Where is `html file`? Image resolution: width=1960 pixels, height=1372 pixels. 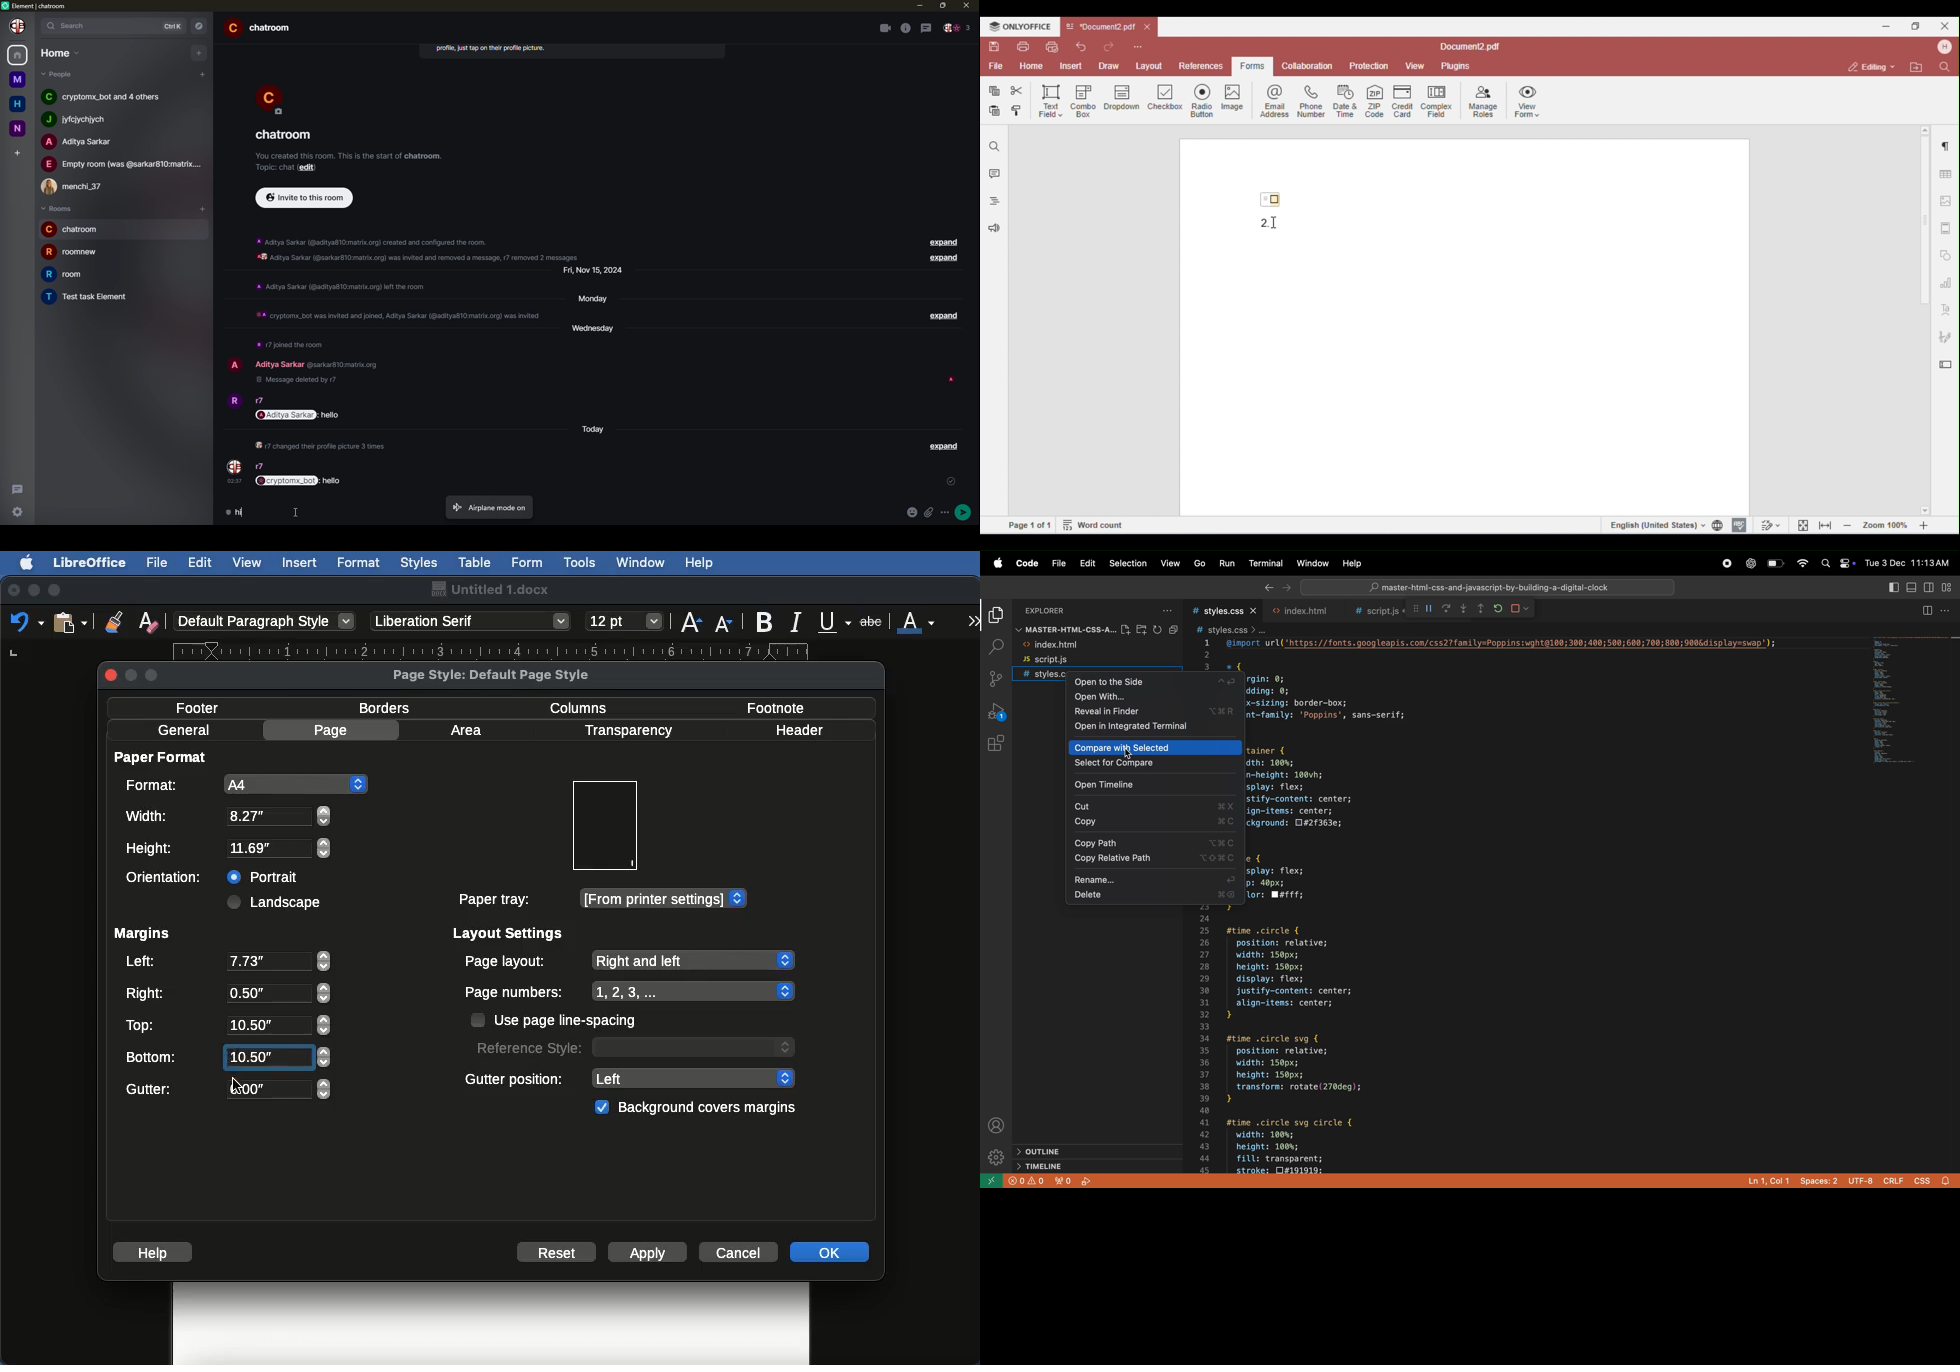
html file is located at coordinates (1301, 612).